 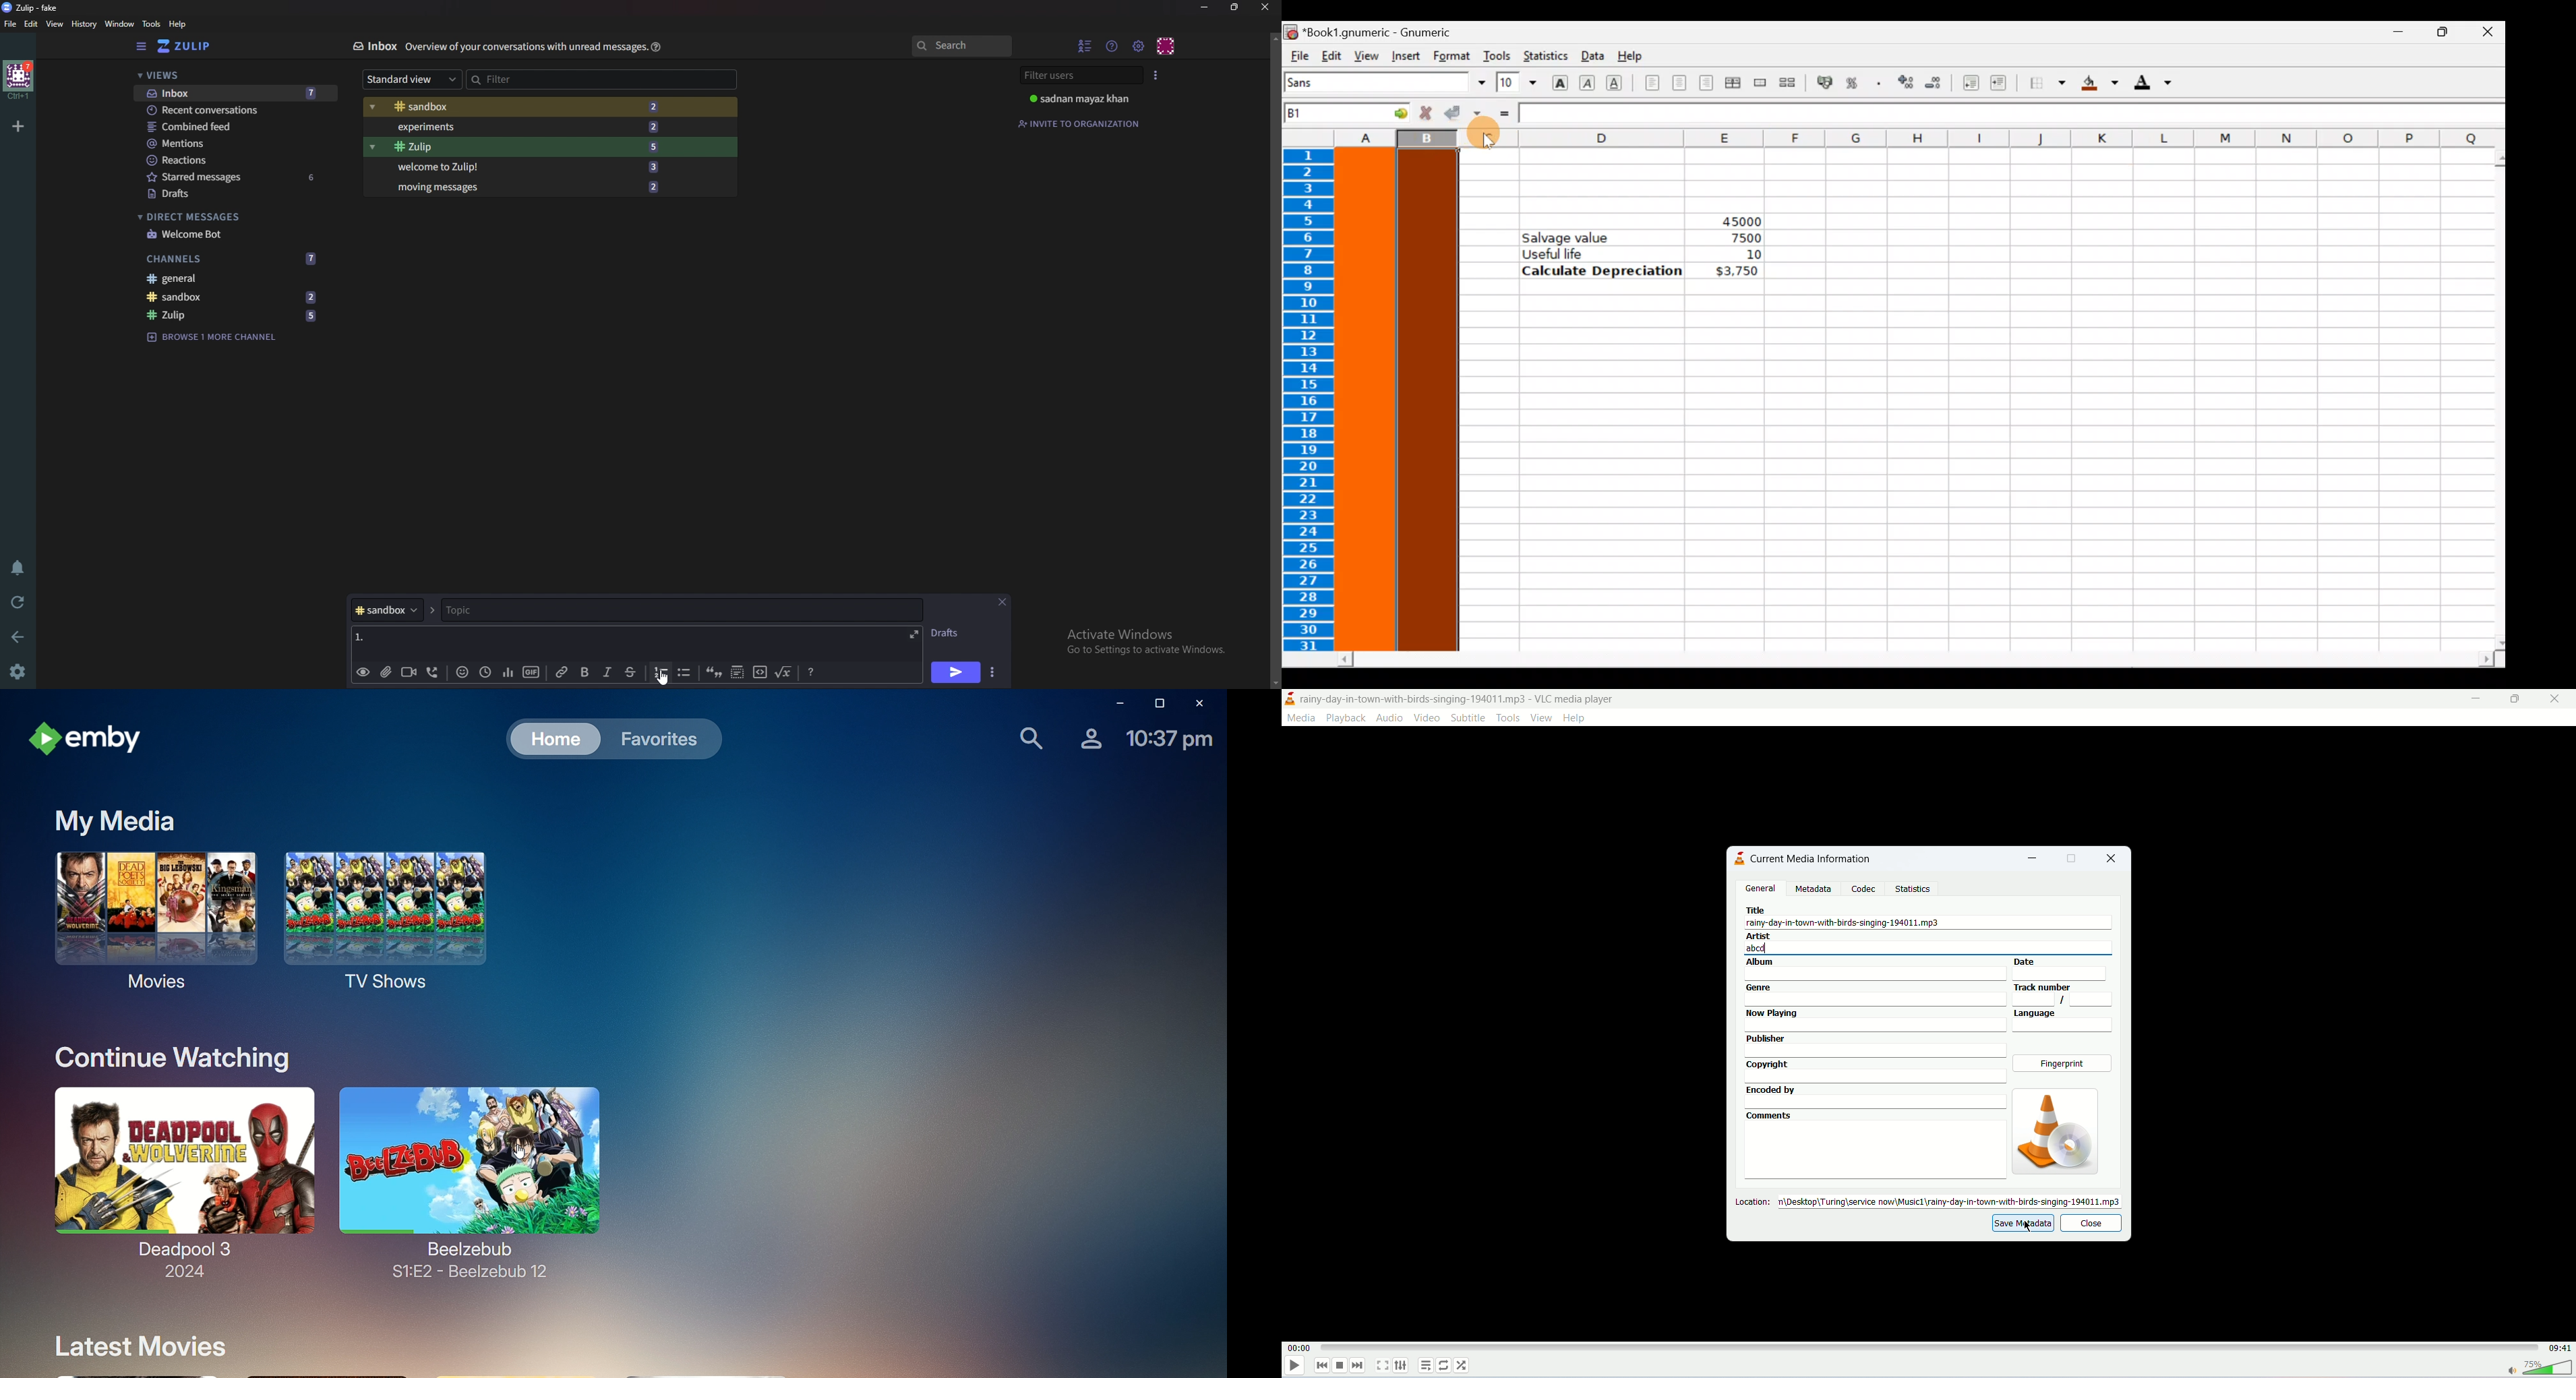 I want to click on Filter users, so click(x=1080, y=75).